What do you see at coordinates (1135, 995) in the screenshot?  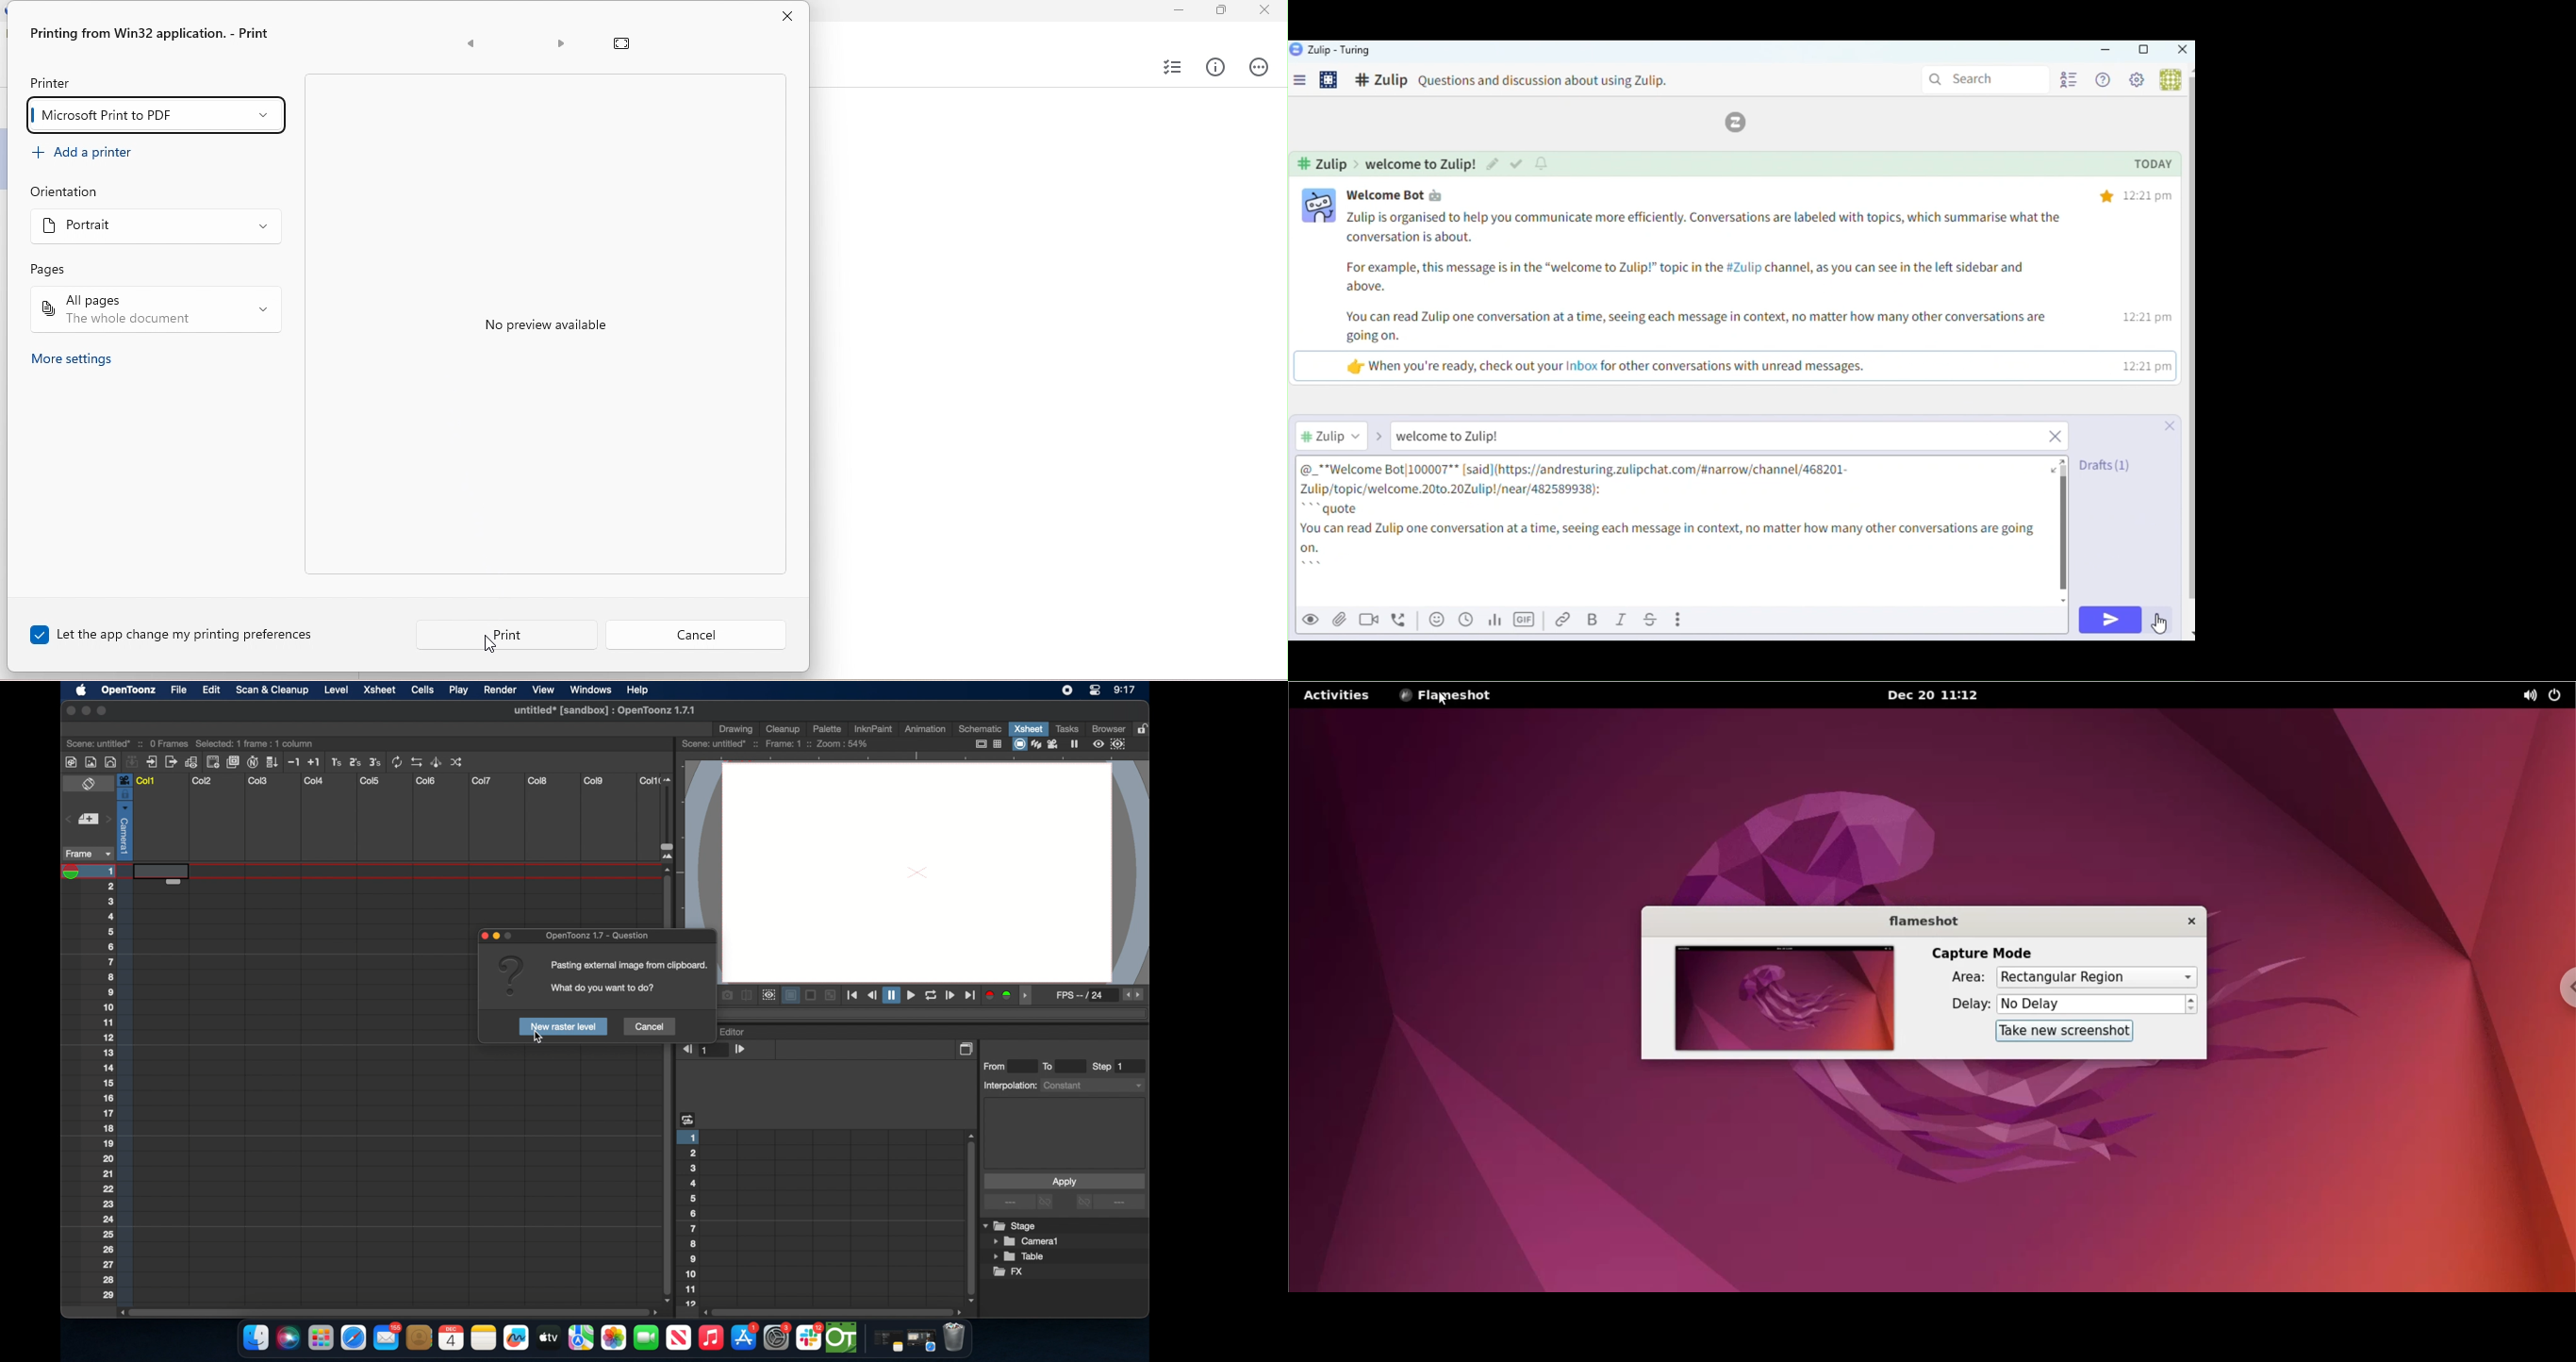 I see `fps` at bounding box center [1135, 995].